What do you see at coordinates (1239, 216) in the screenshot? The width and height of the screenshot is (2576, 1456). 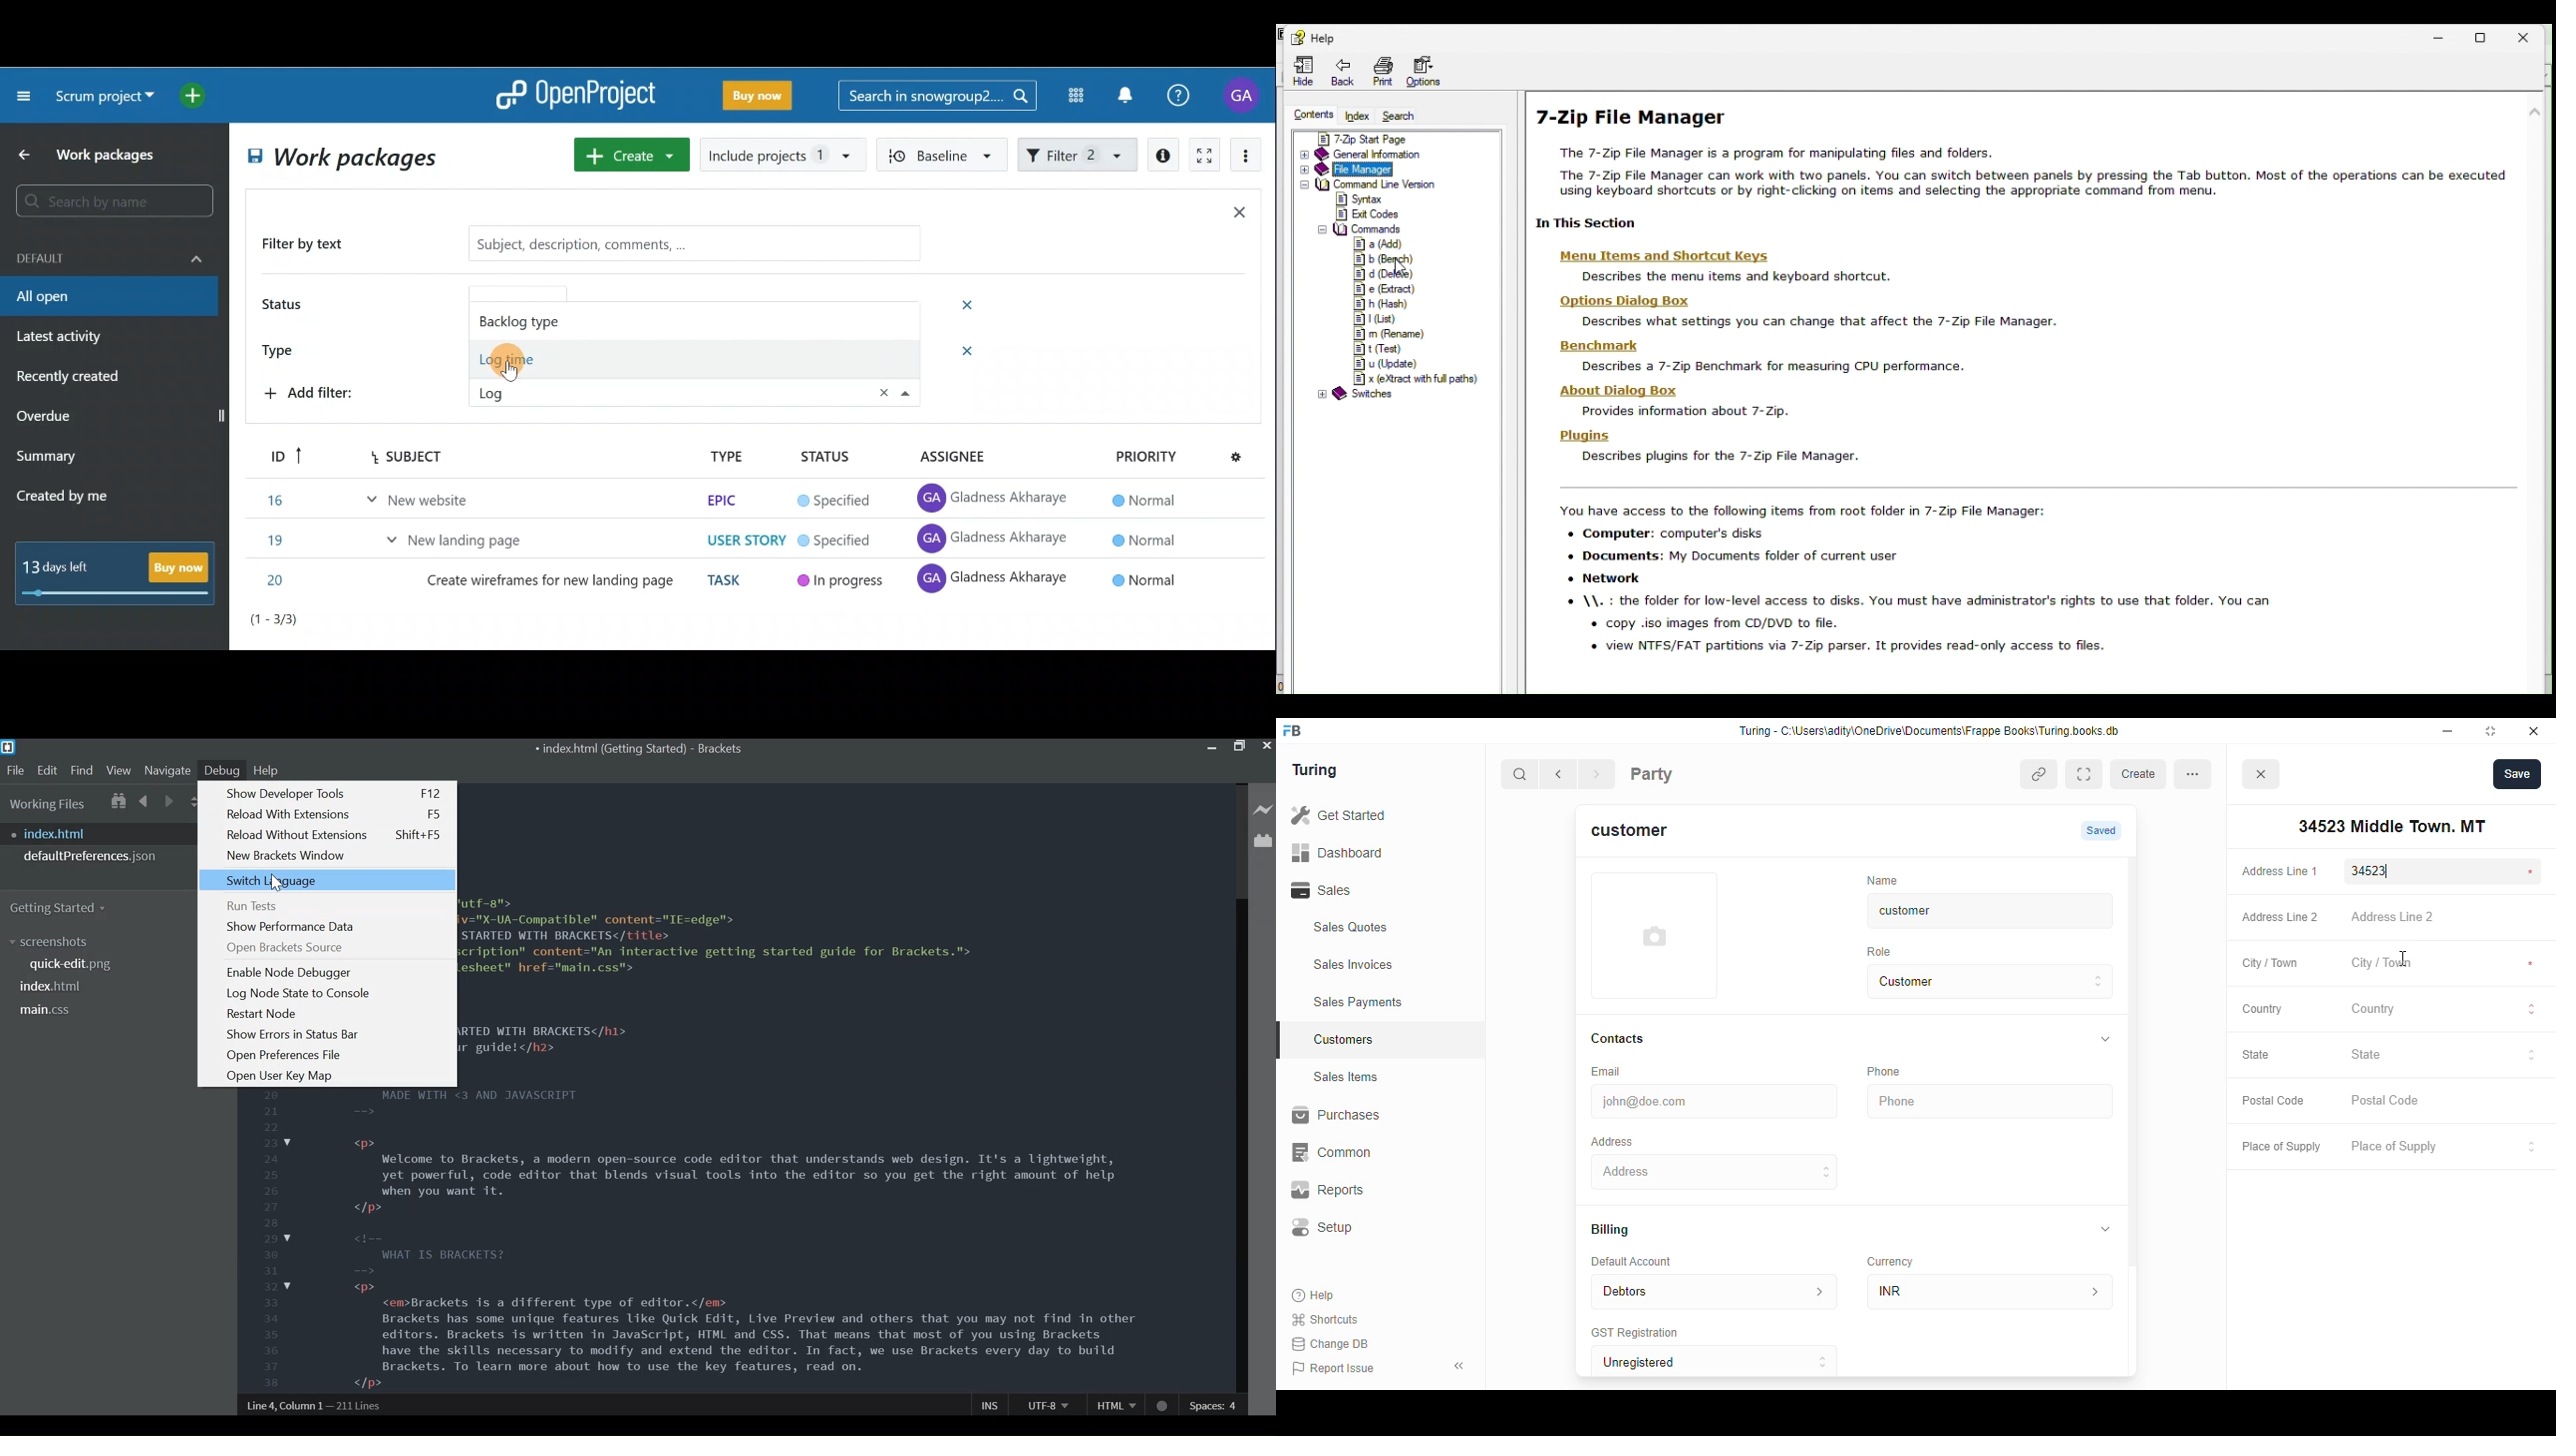 I see `Close` at bounding box center [1239, 216].